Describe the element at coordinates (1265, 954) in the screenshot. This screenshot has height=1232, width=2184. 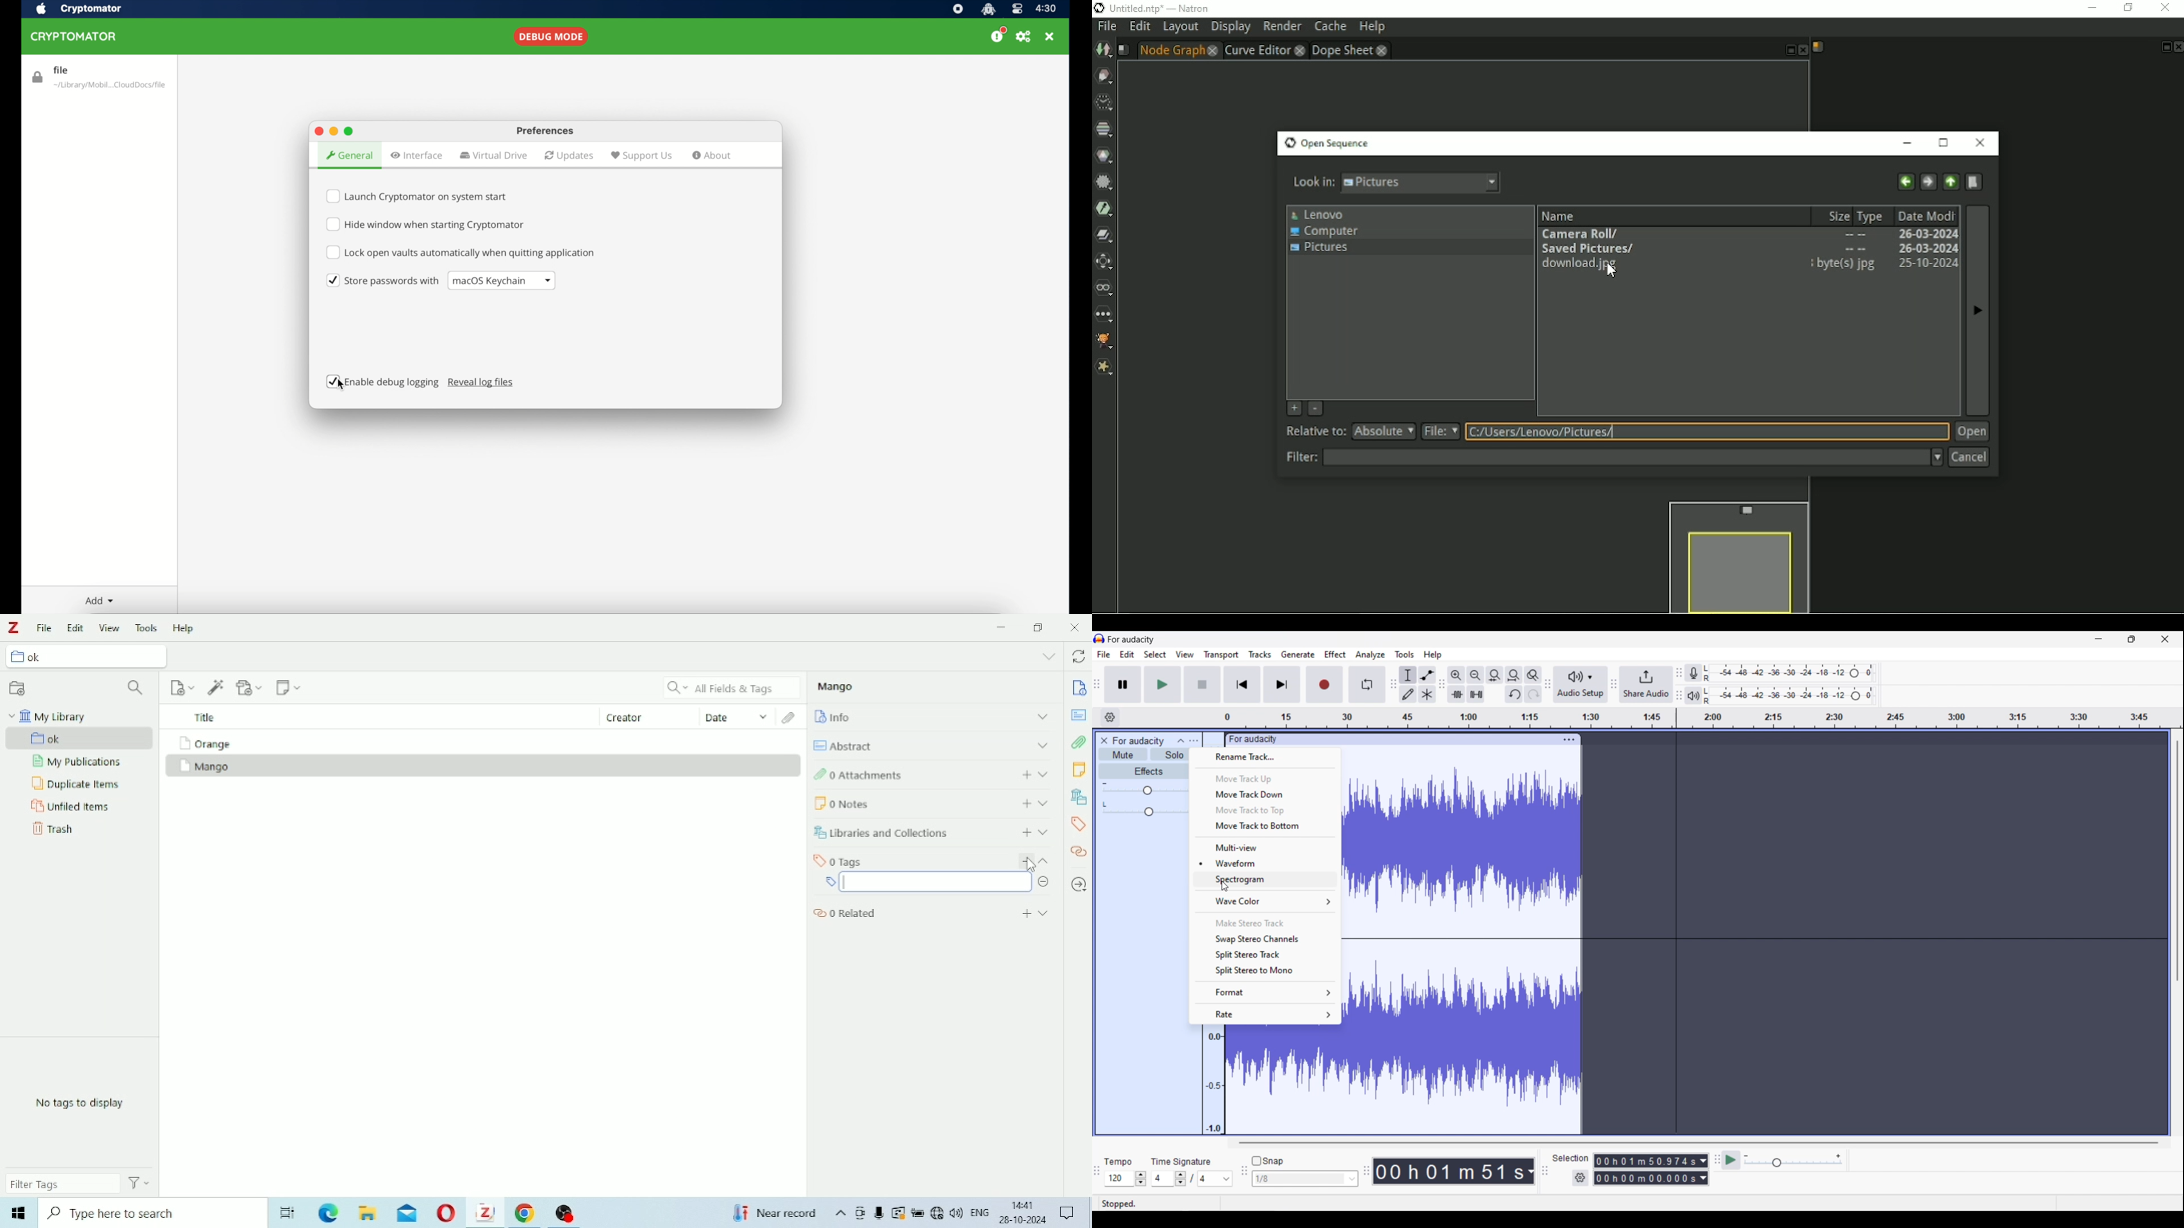
I see `Split stereo track` at that location.